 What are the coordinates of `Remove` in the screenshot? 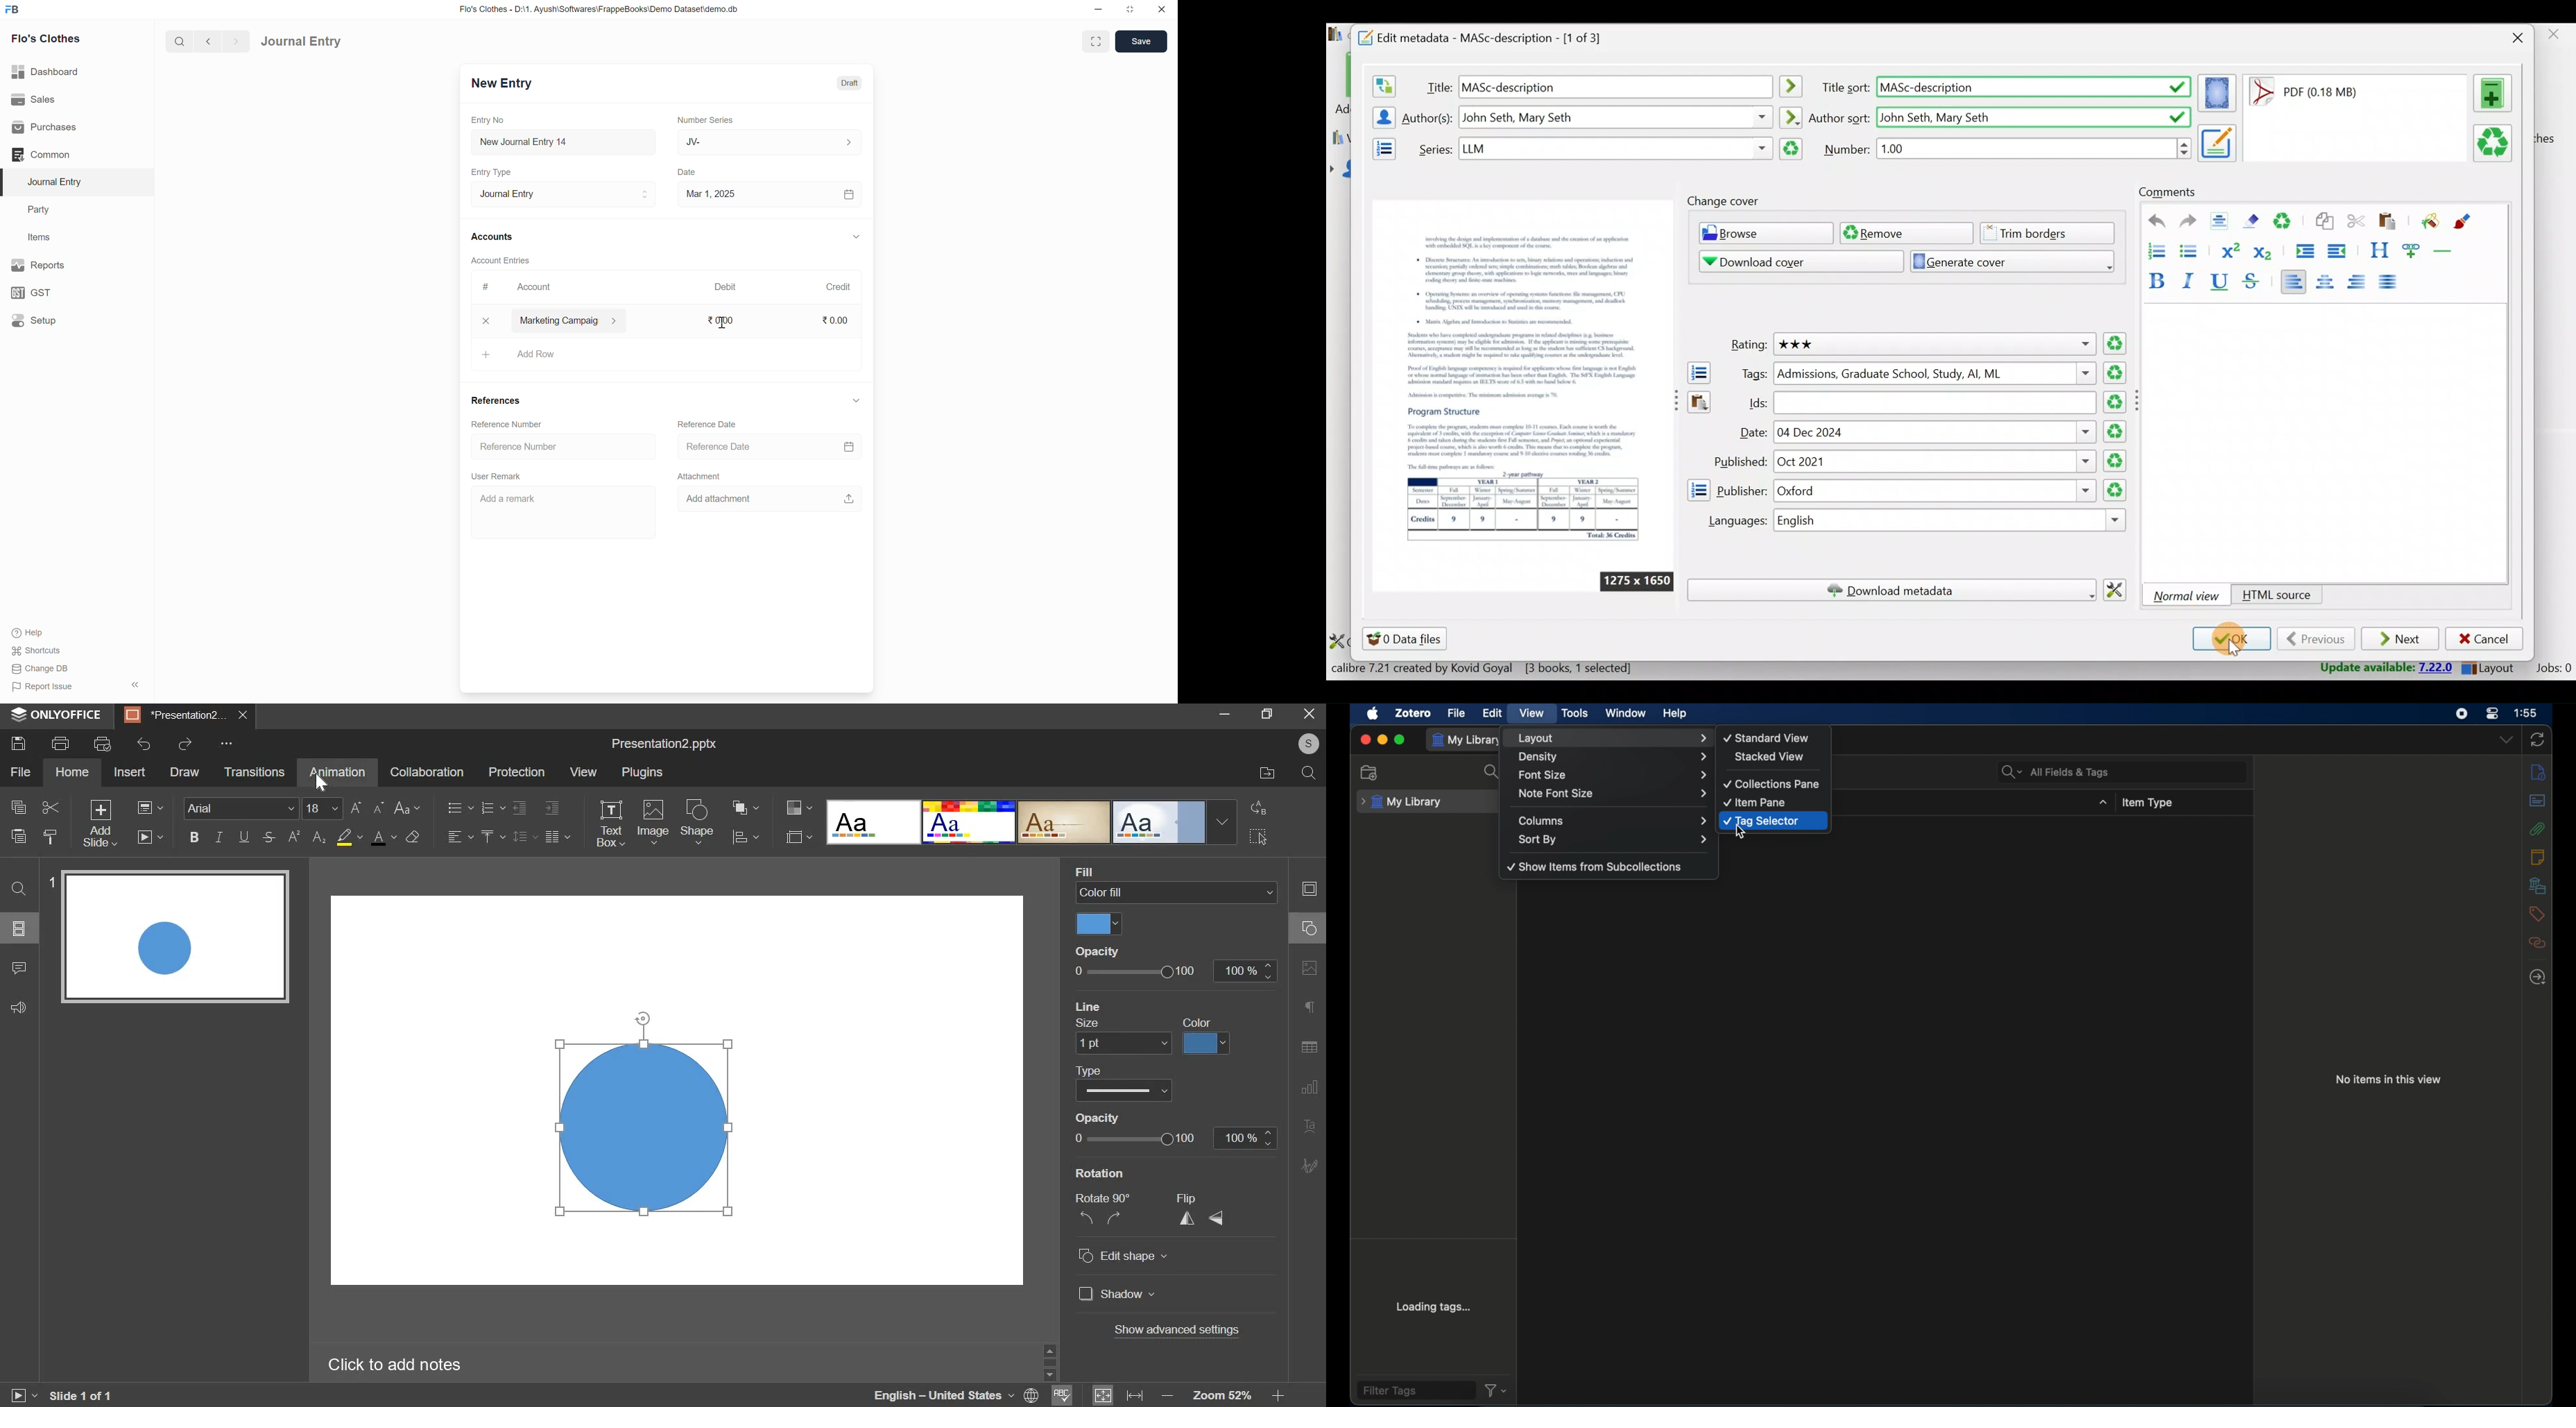 It's located at (1905, 233).